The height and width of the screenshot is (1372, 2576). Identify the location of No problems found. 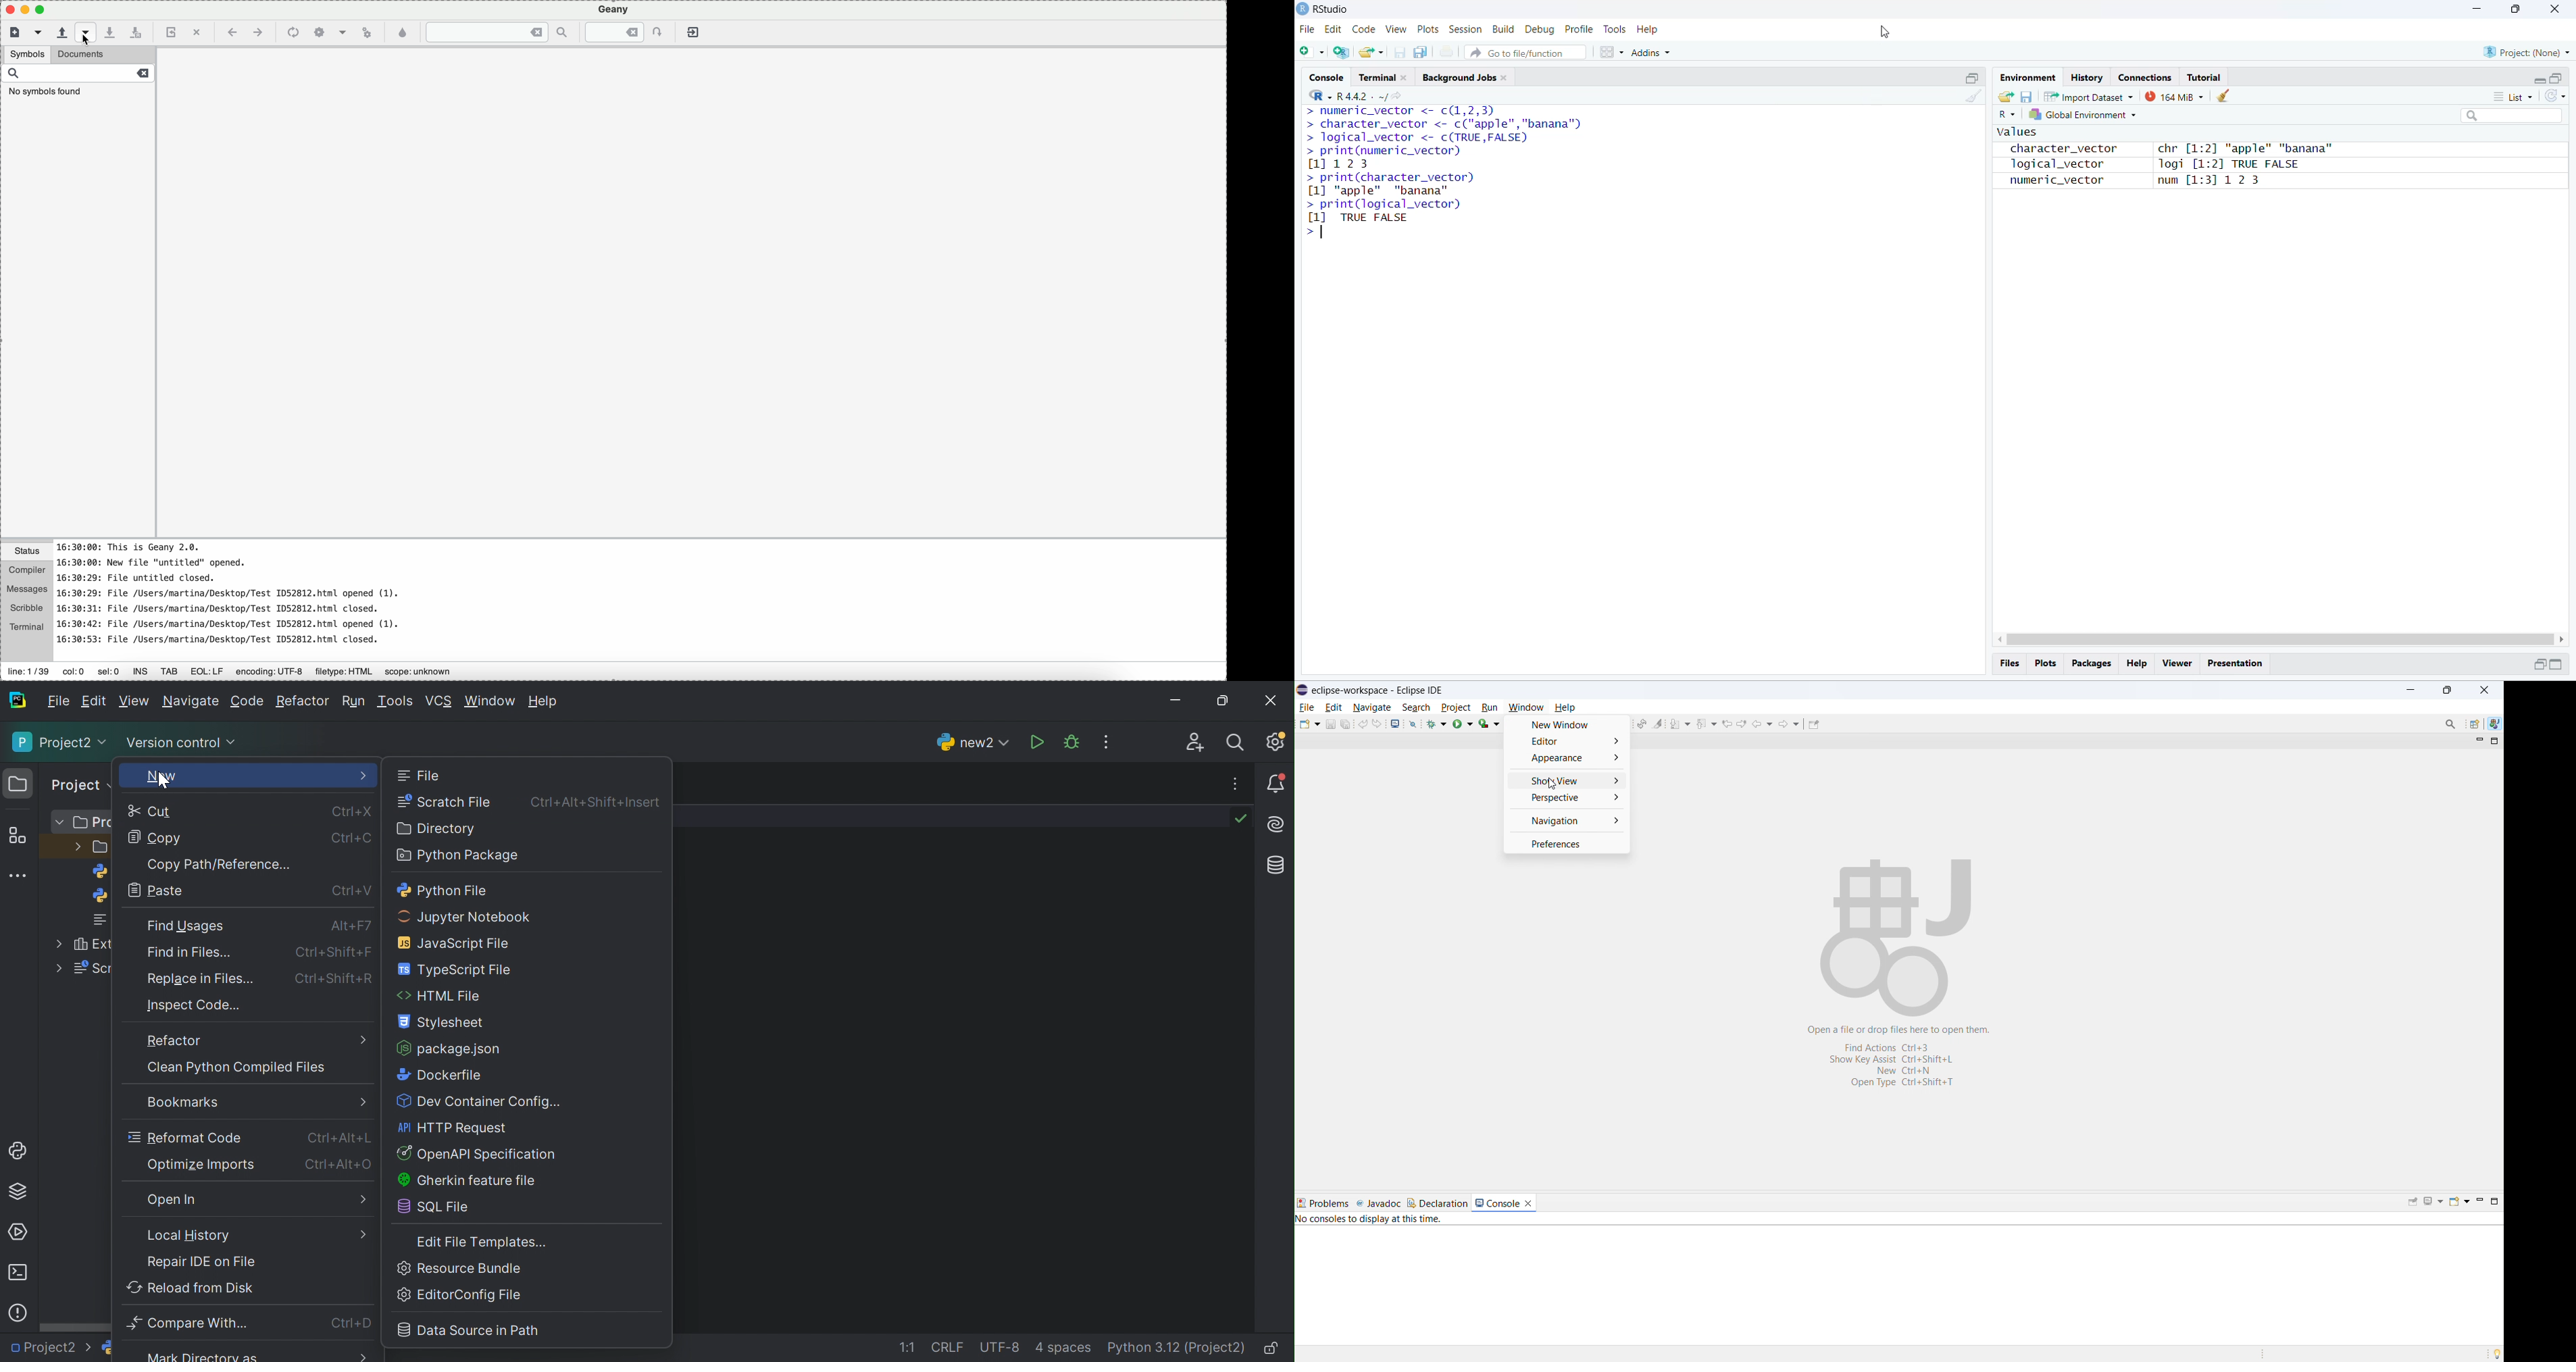
(1244, 820).